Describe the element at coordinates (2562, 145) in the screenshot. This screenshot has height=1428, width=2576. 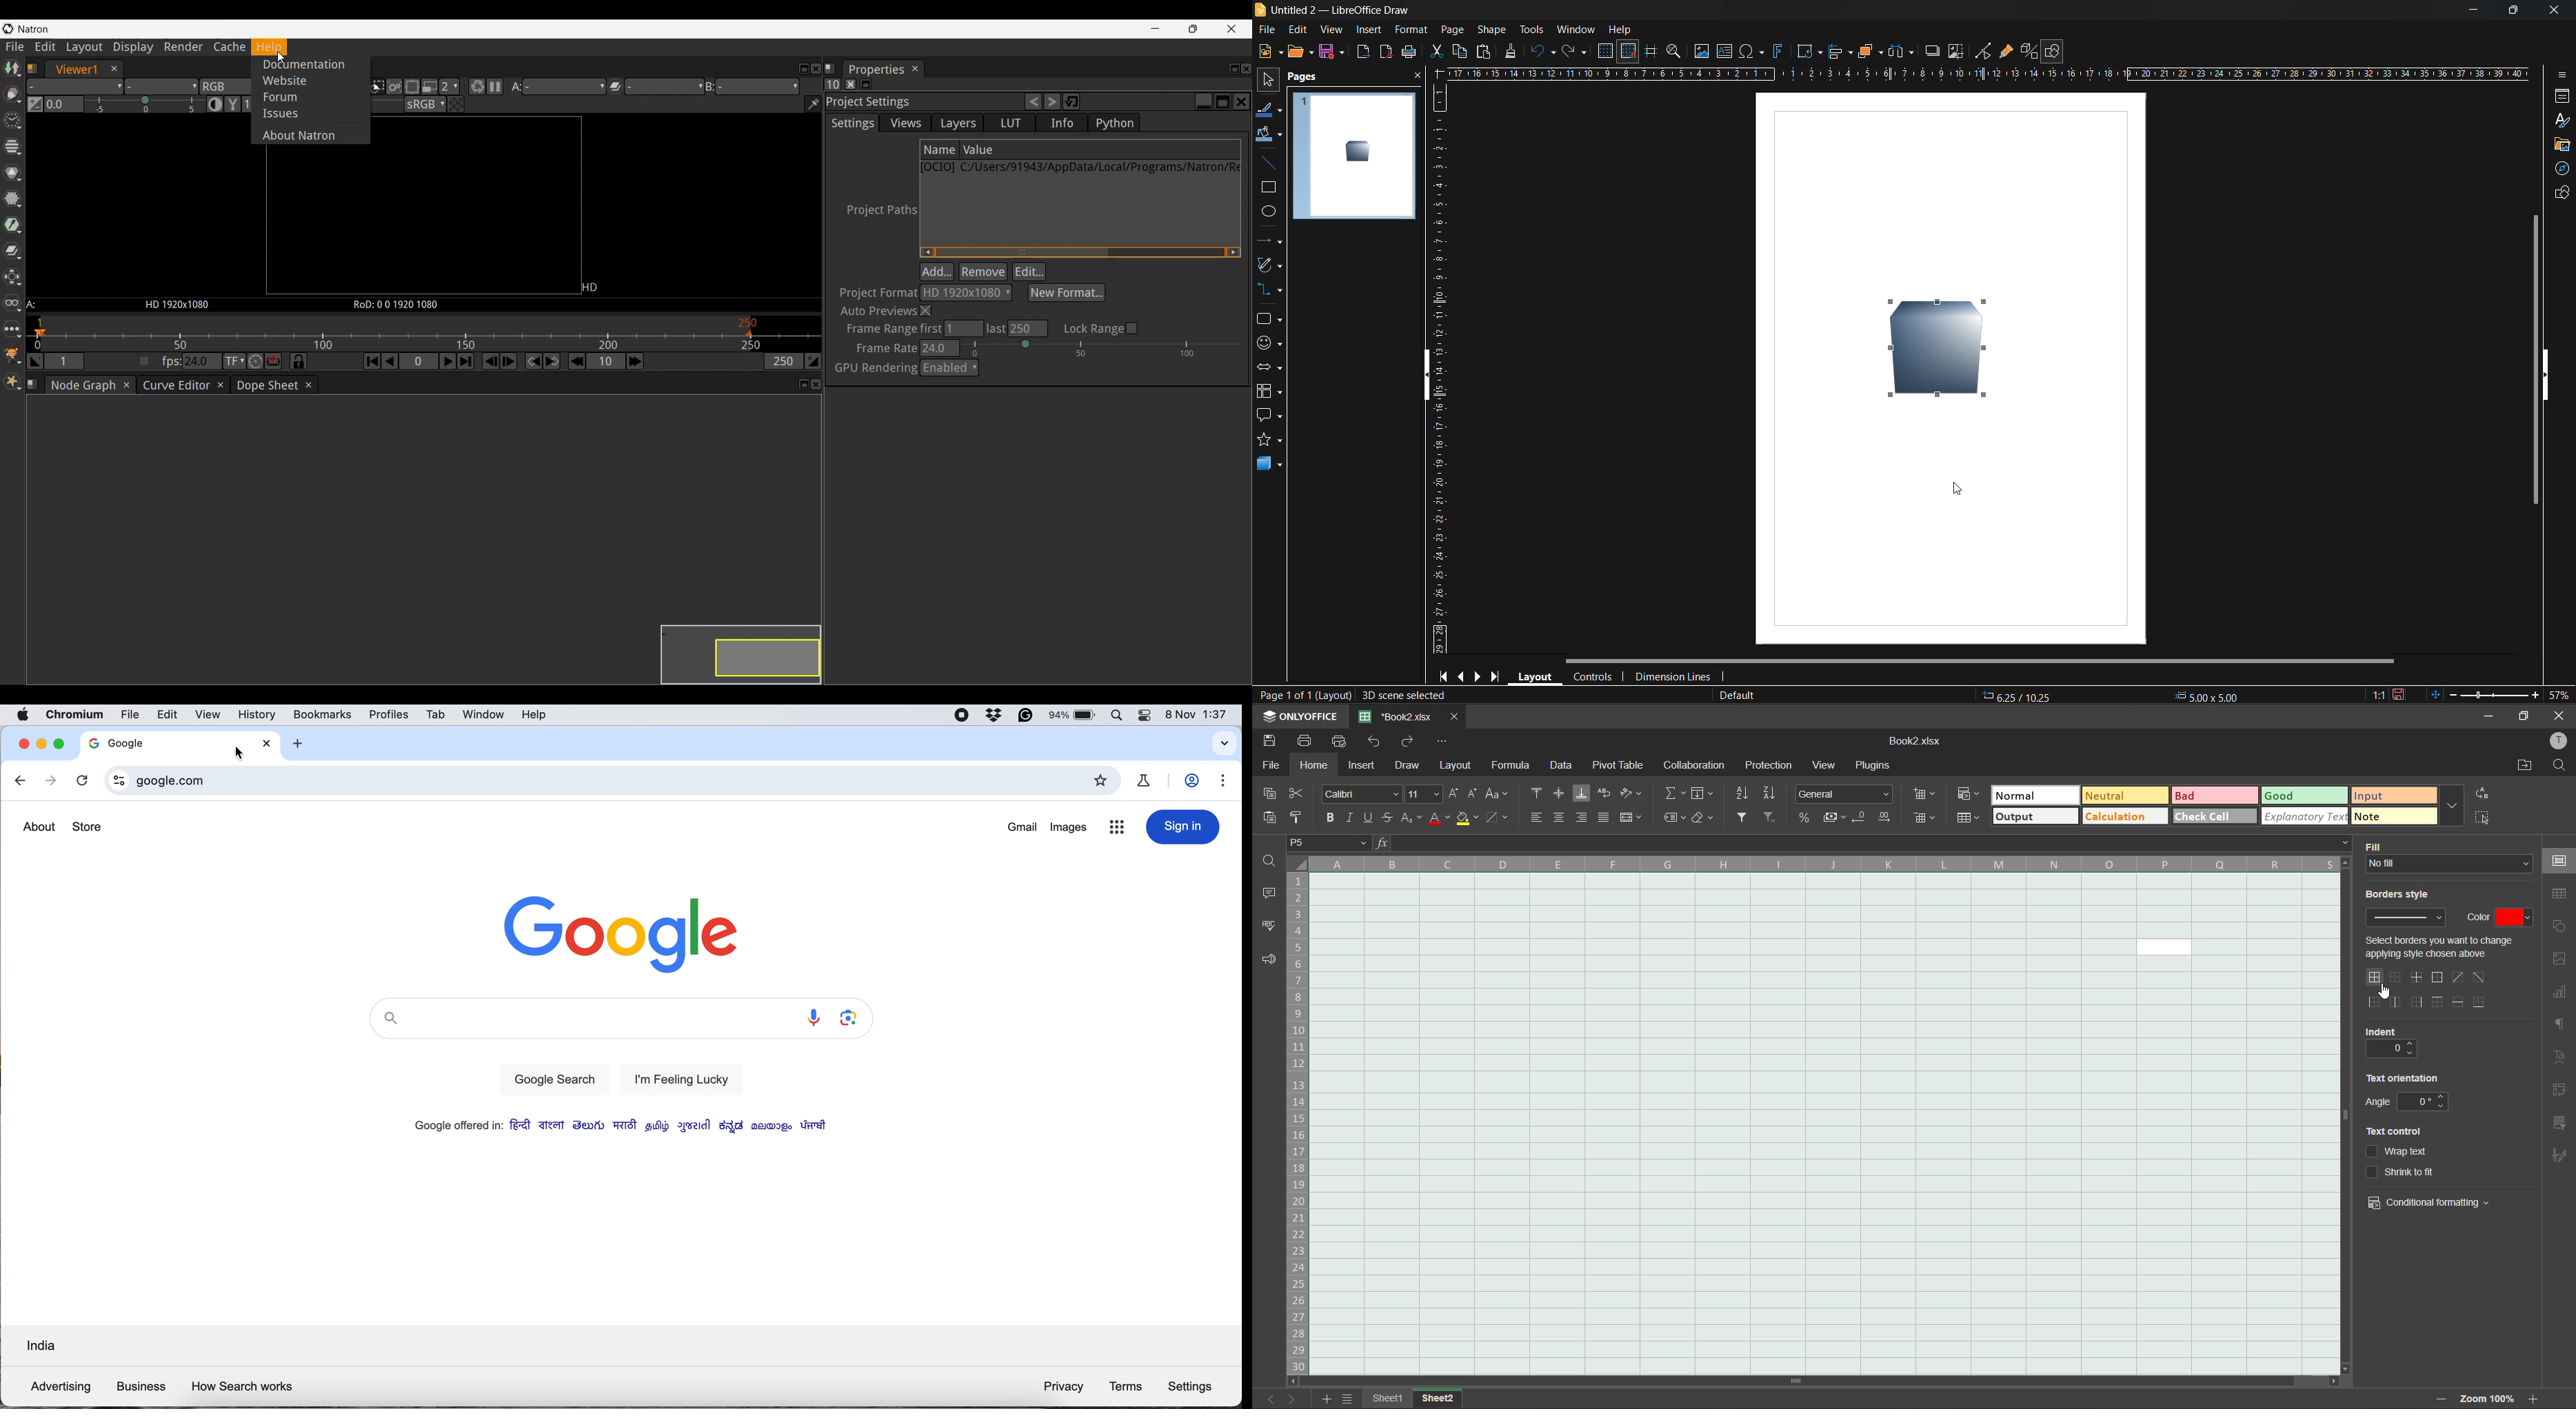
I see `gallery` at that location.